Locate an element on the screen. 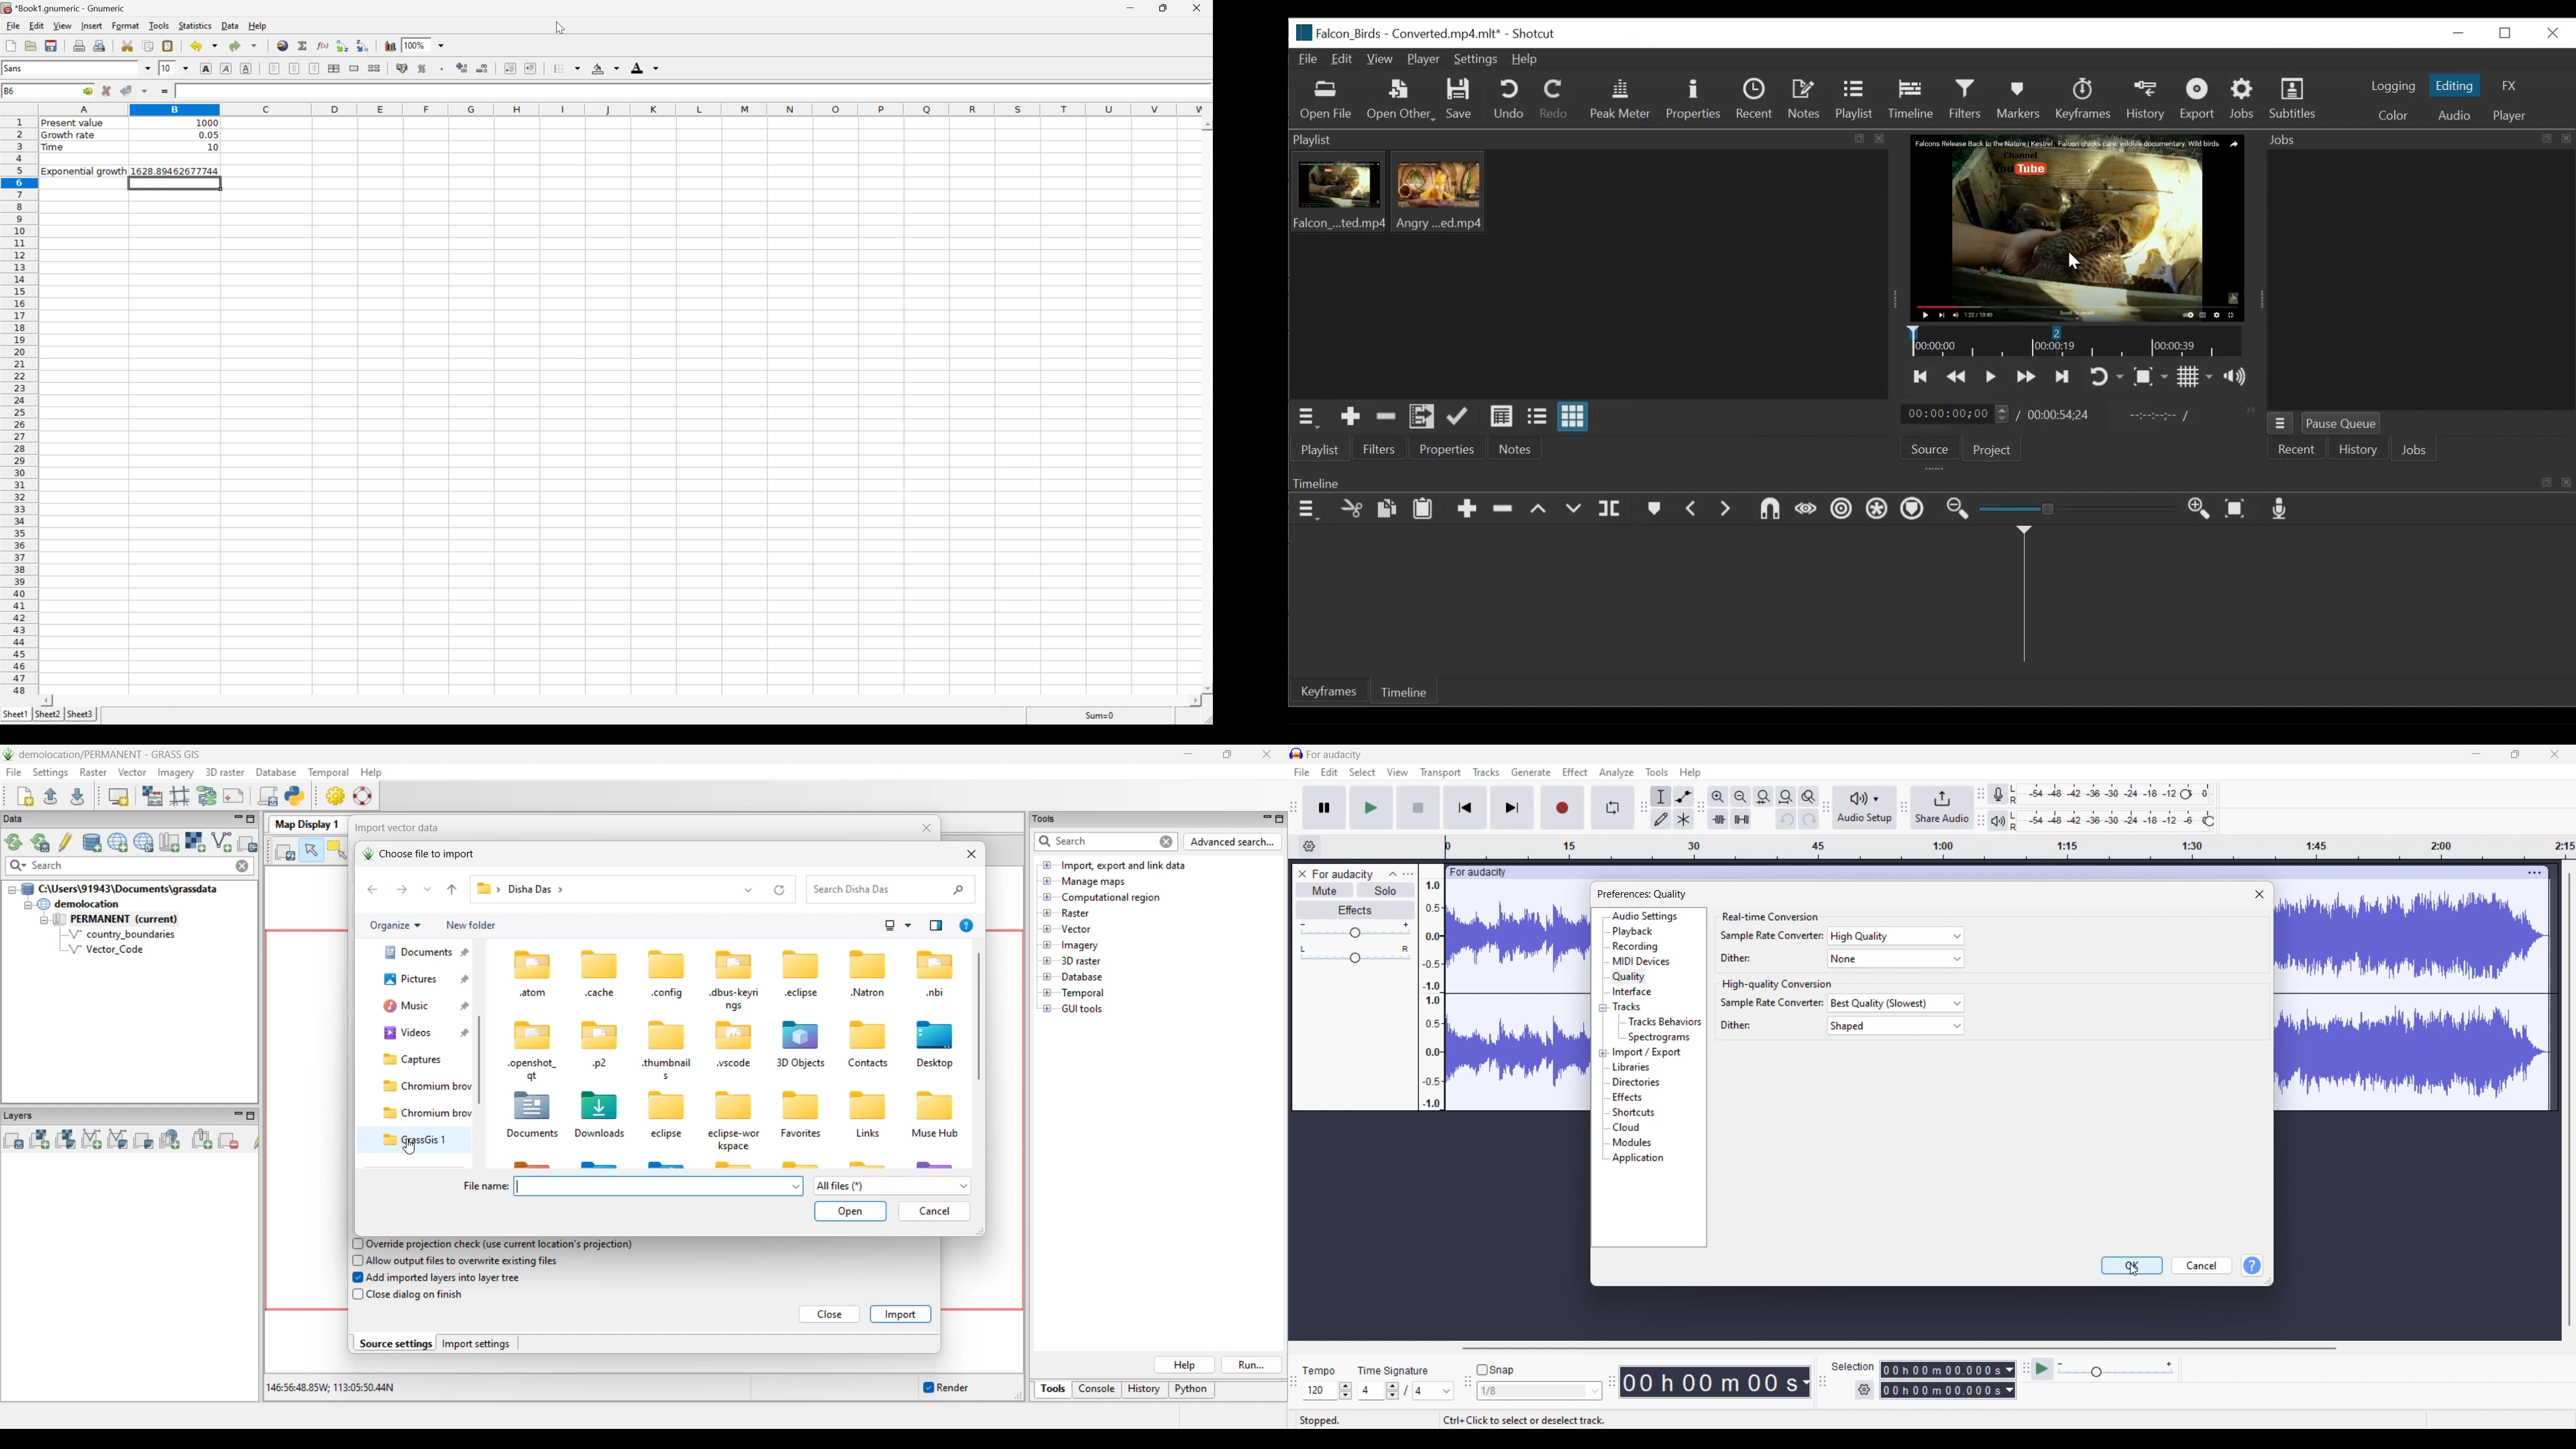 Image resolution: width=2576 pixels, height=1456 pixels. Pause Queue is located at coordinates (2348, 423).